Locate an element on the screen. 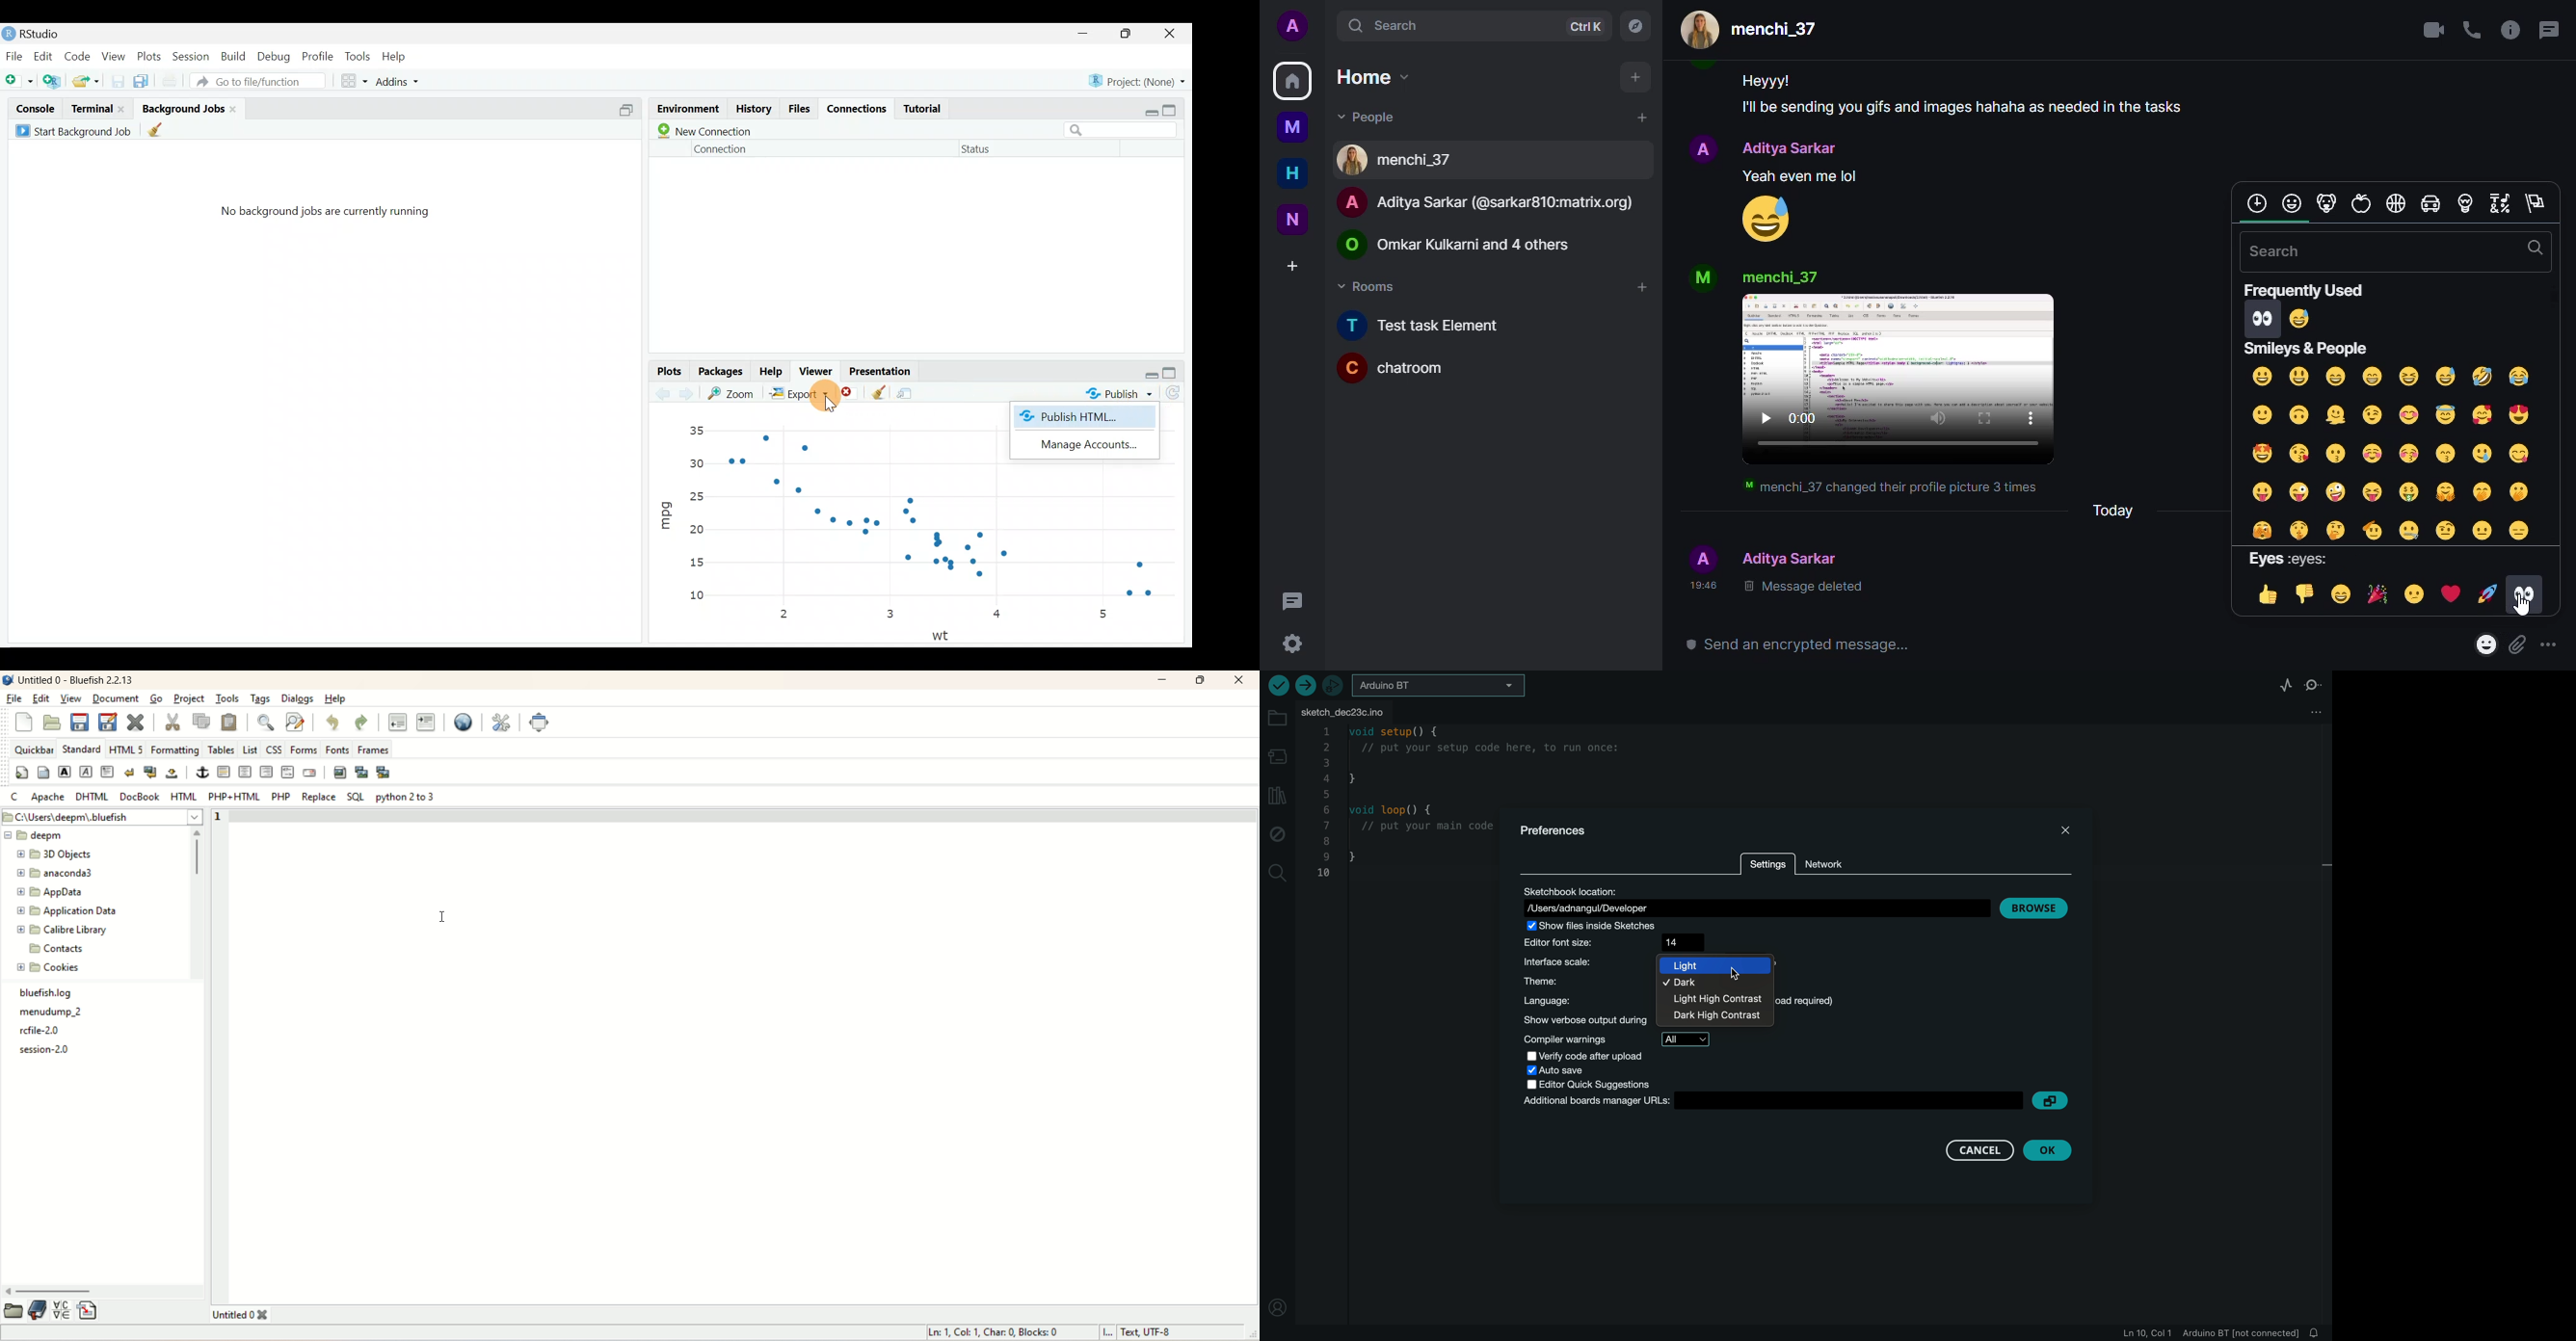 The height and width of the screenshot is (1344, 2576). Addins is located at coordinates (400, 79).